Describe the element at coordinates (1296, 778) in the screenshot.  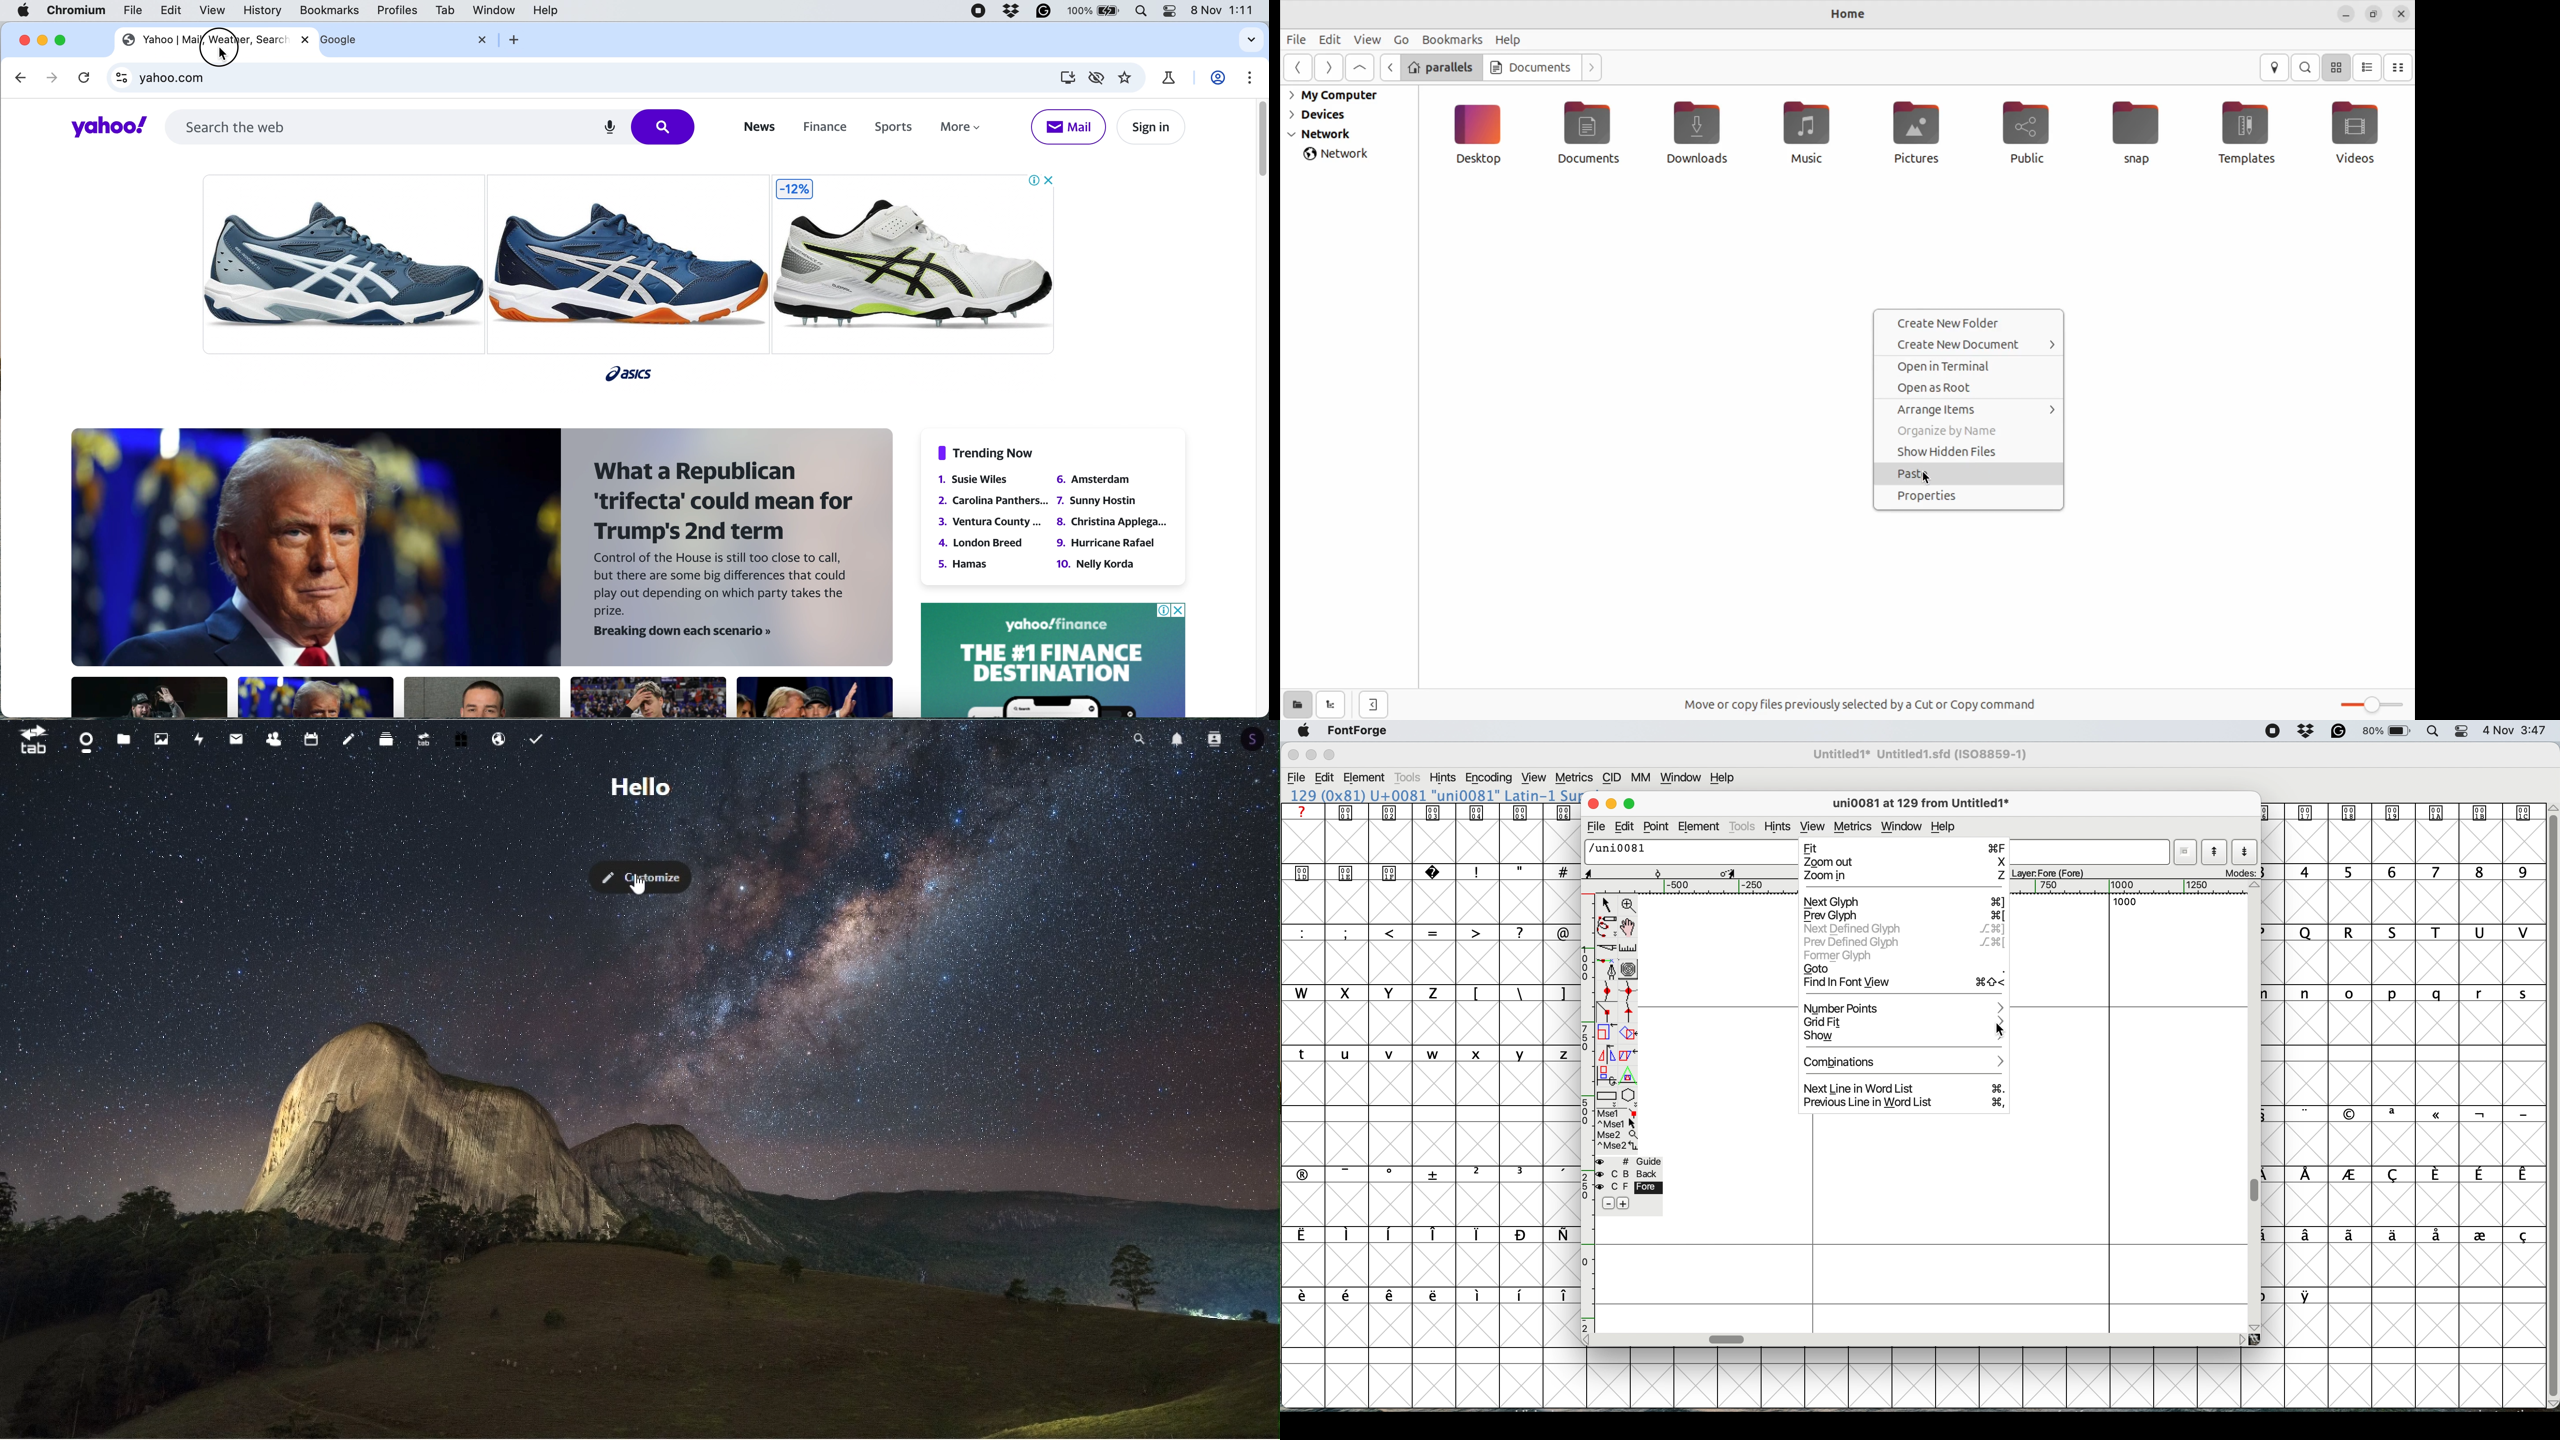
I see `File` at that location.